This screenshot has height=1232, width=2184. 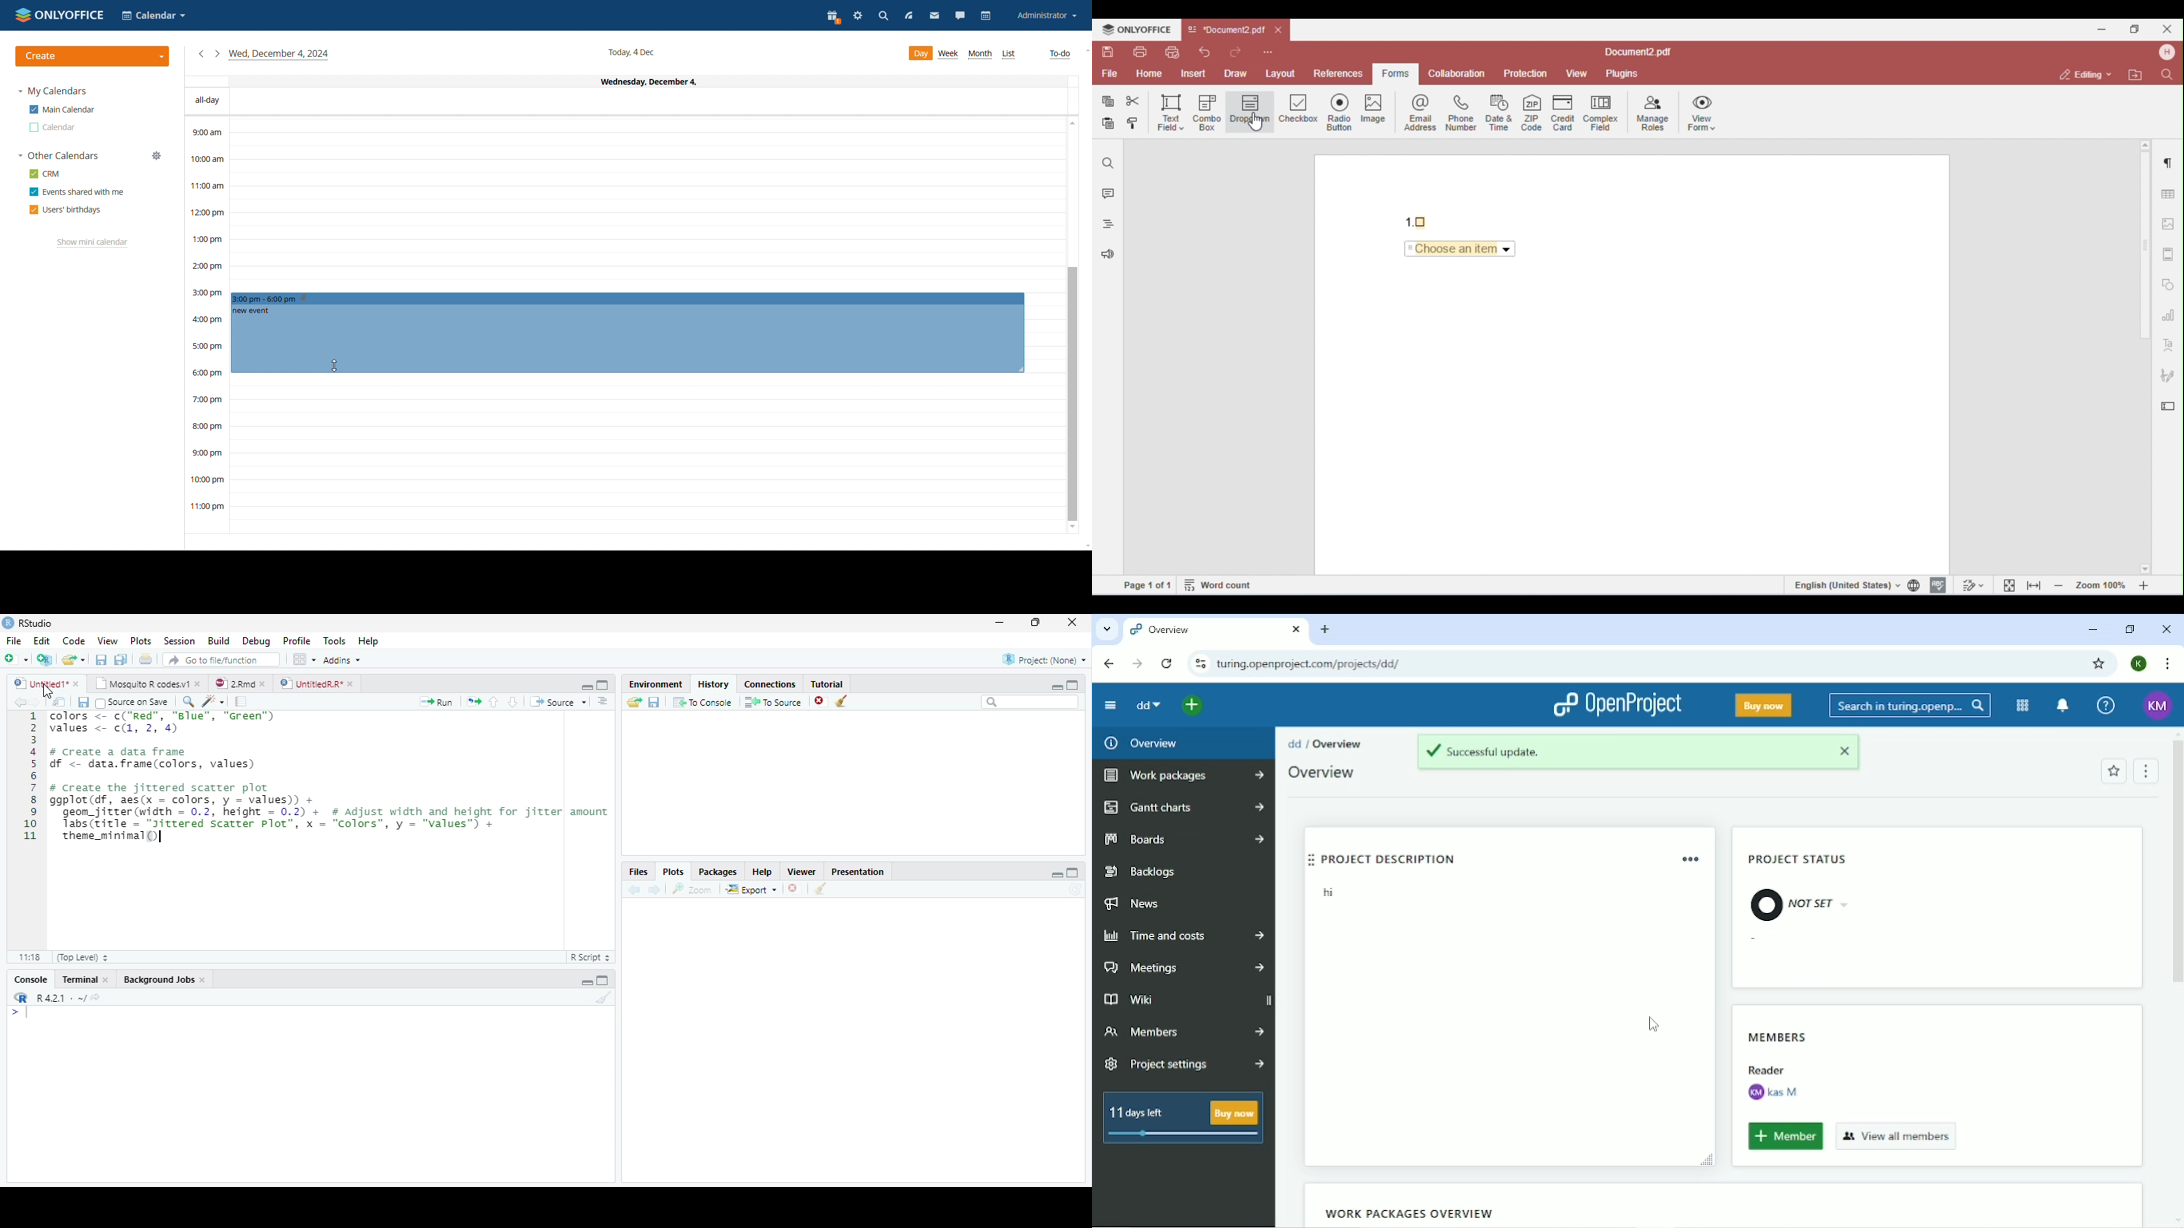 I want to click on Export, so click(x=752, y=889).